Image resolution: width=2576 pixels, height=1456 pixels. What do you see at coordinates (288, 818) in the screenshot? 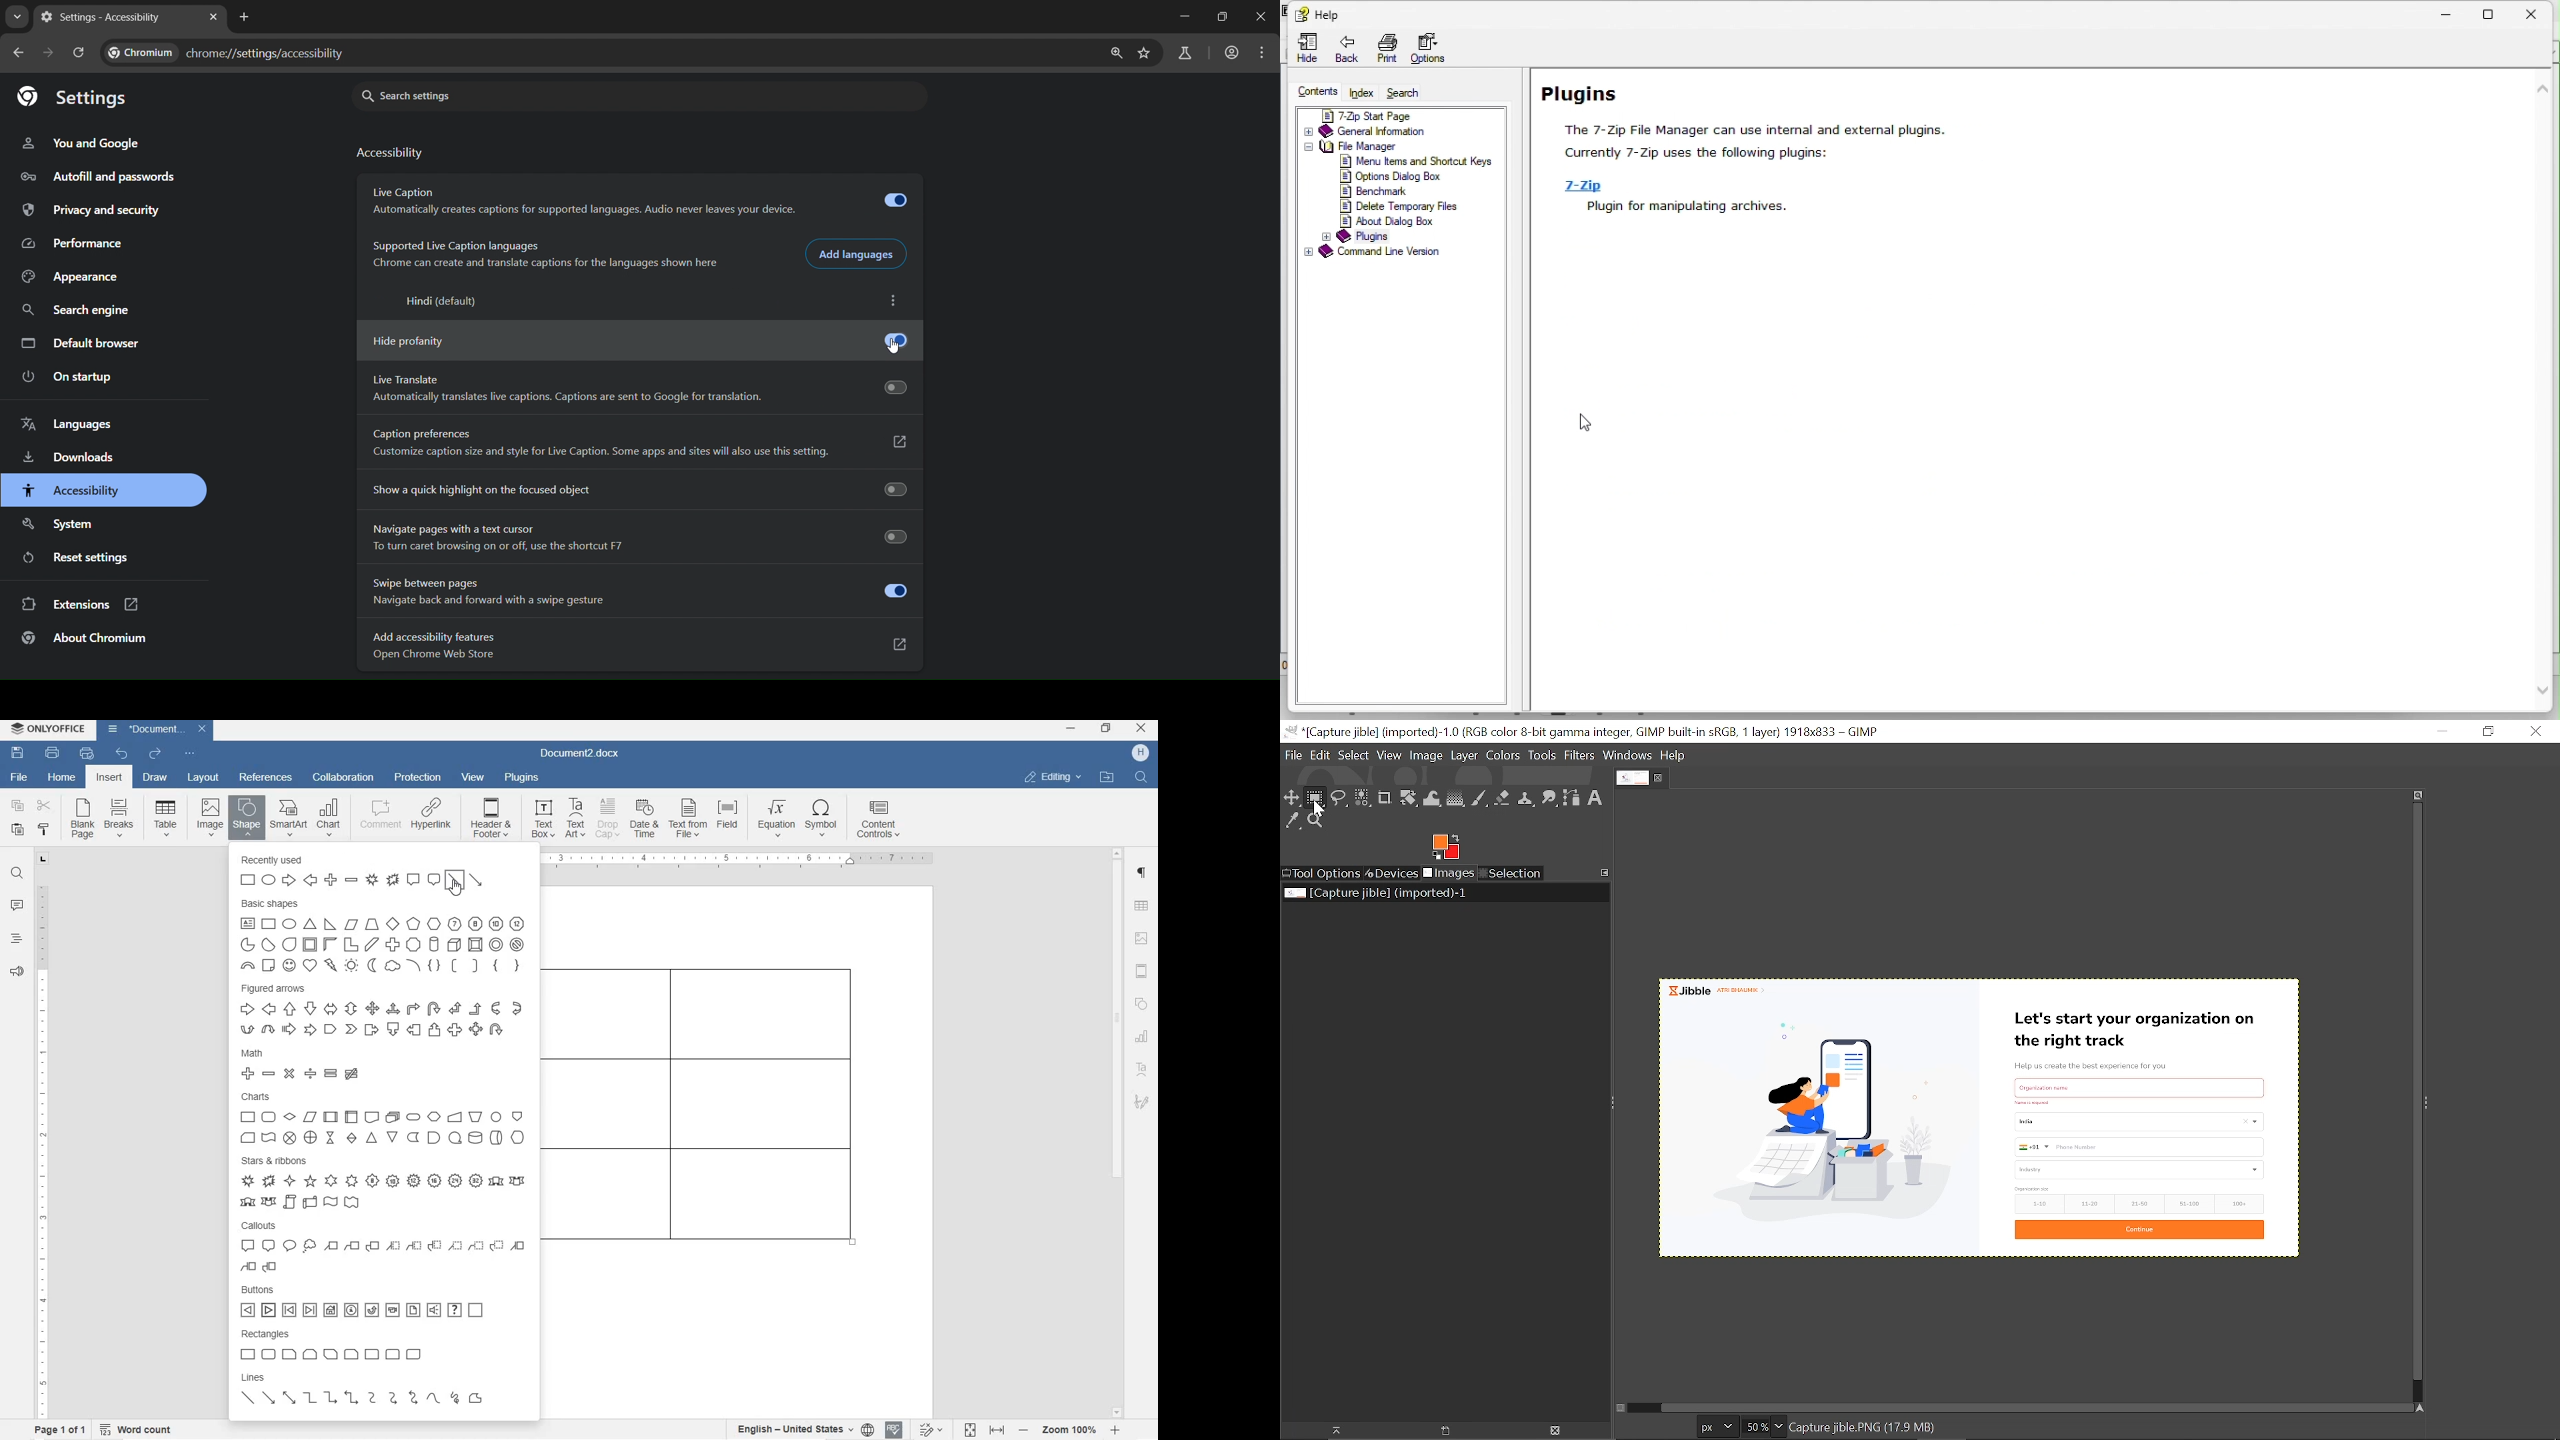
I see `SmartArt` at bounding box center [288, 818].